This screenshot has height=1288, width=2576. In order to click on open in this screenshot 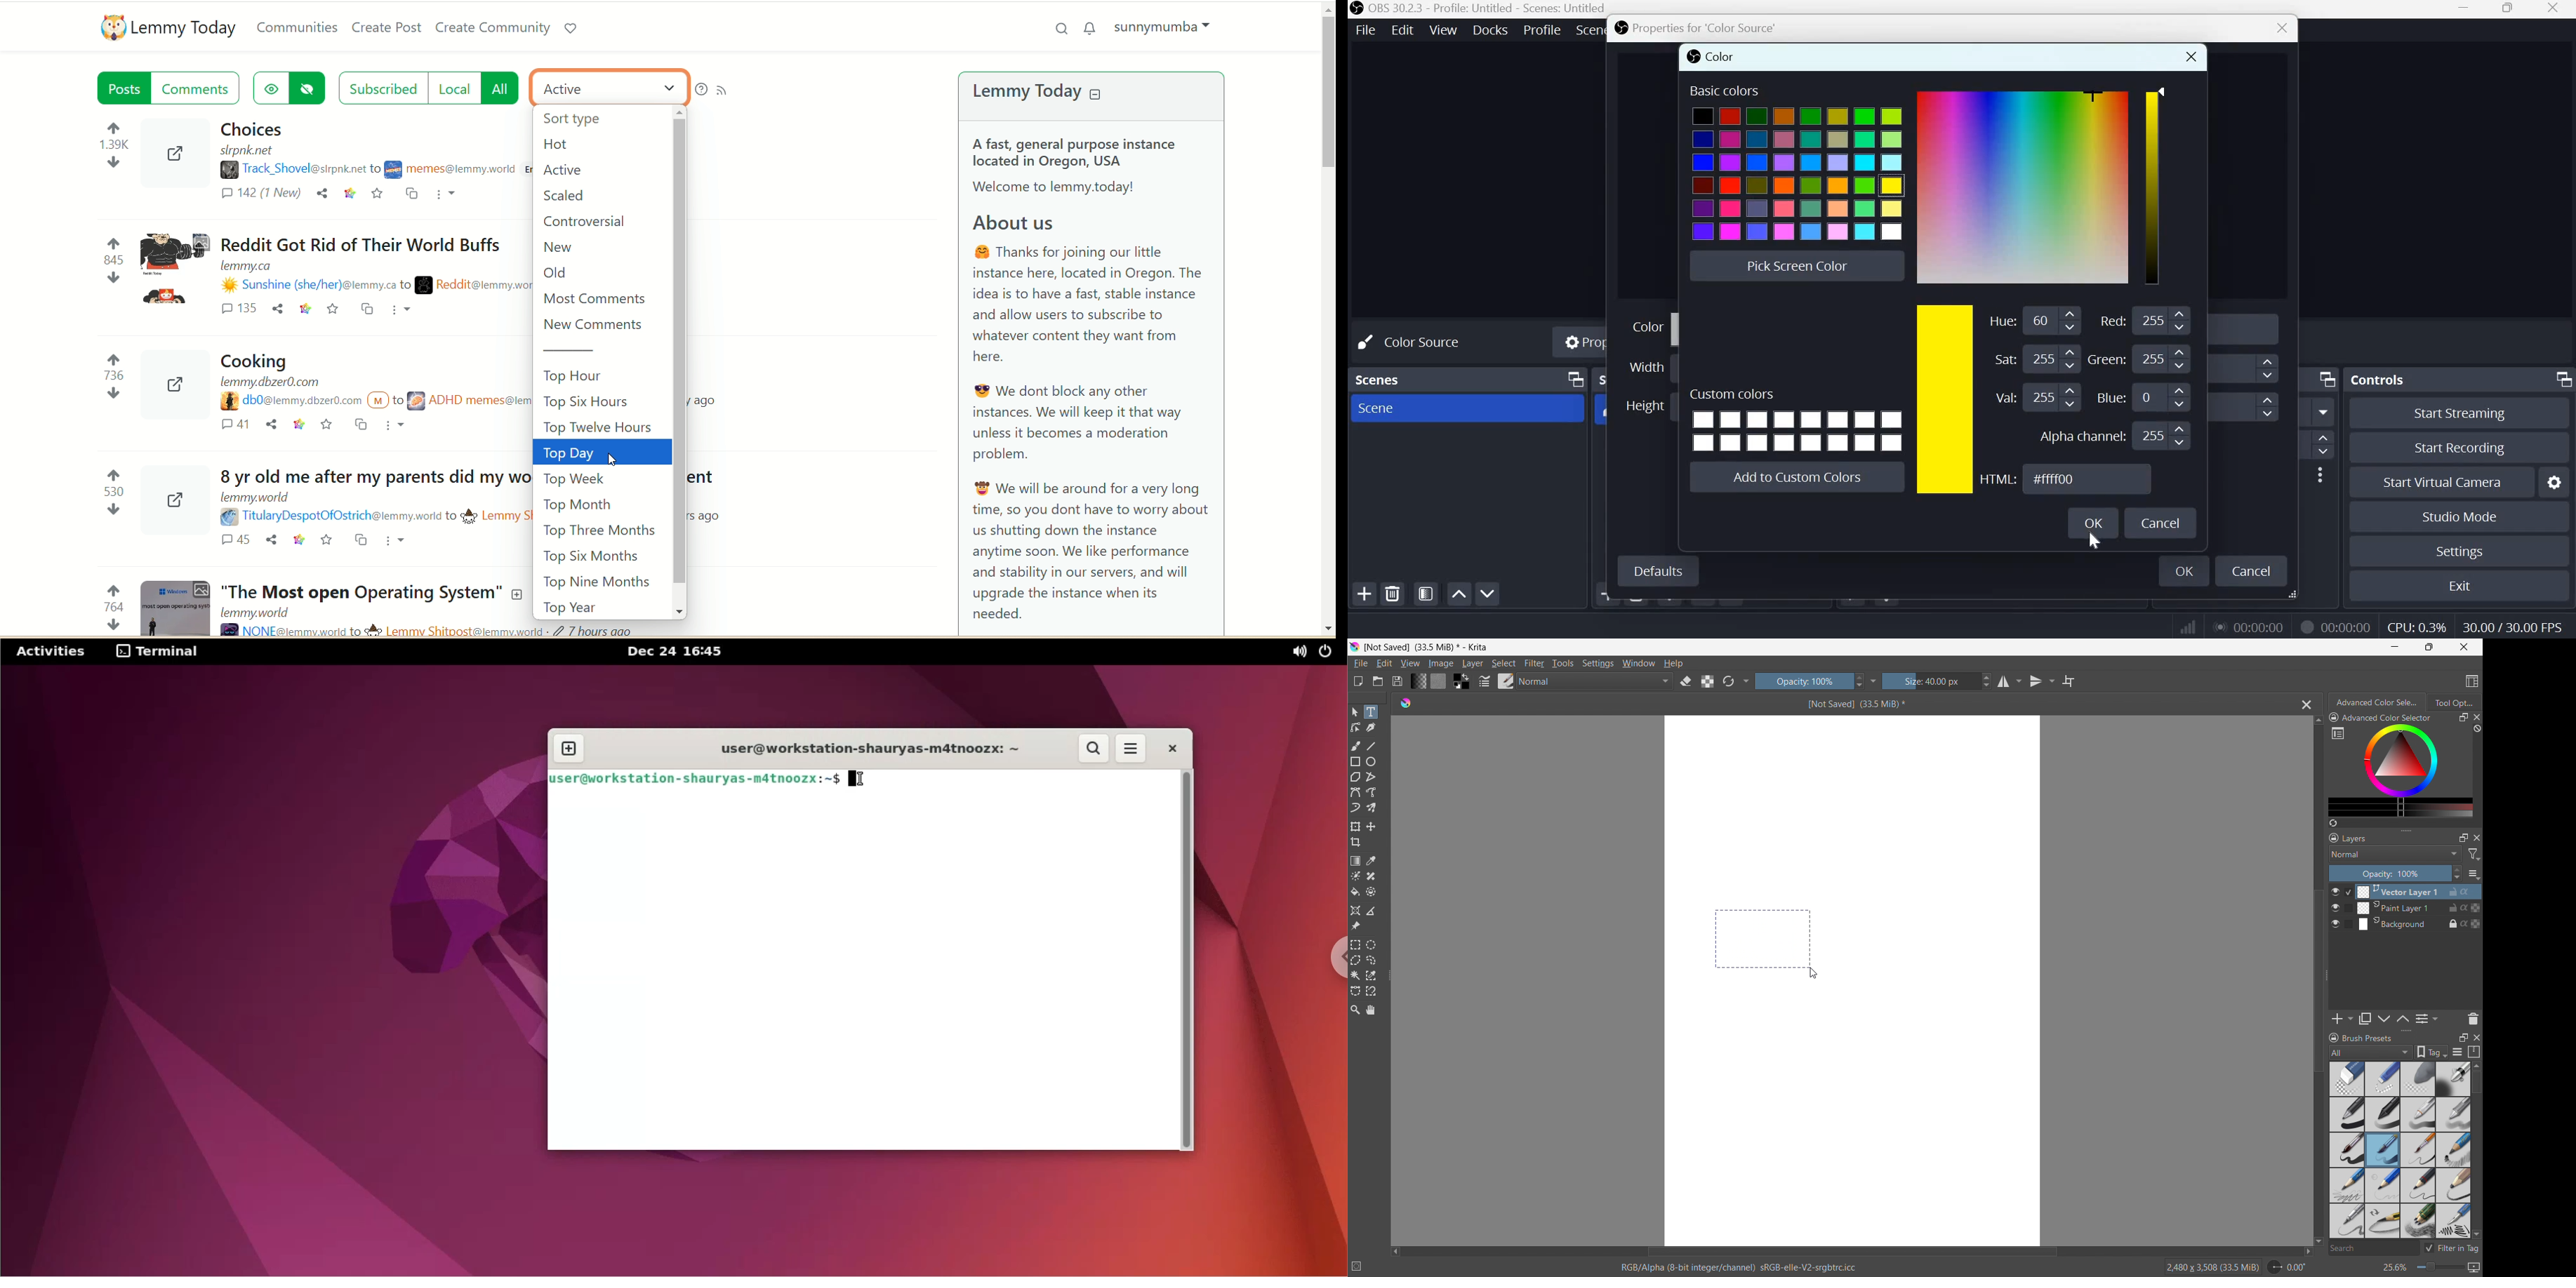, I will do `click(1378, 681)`.